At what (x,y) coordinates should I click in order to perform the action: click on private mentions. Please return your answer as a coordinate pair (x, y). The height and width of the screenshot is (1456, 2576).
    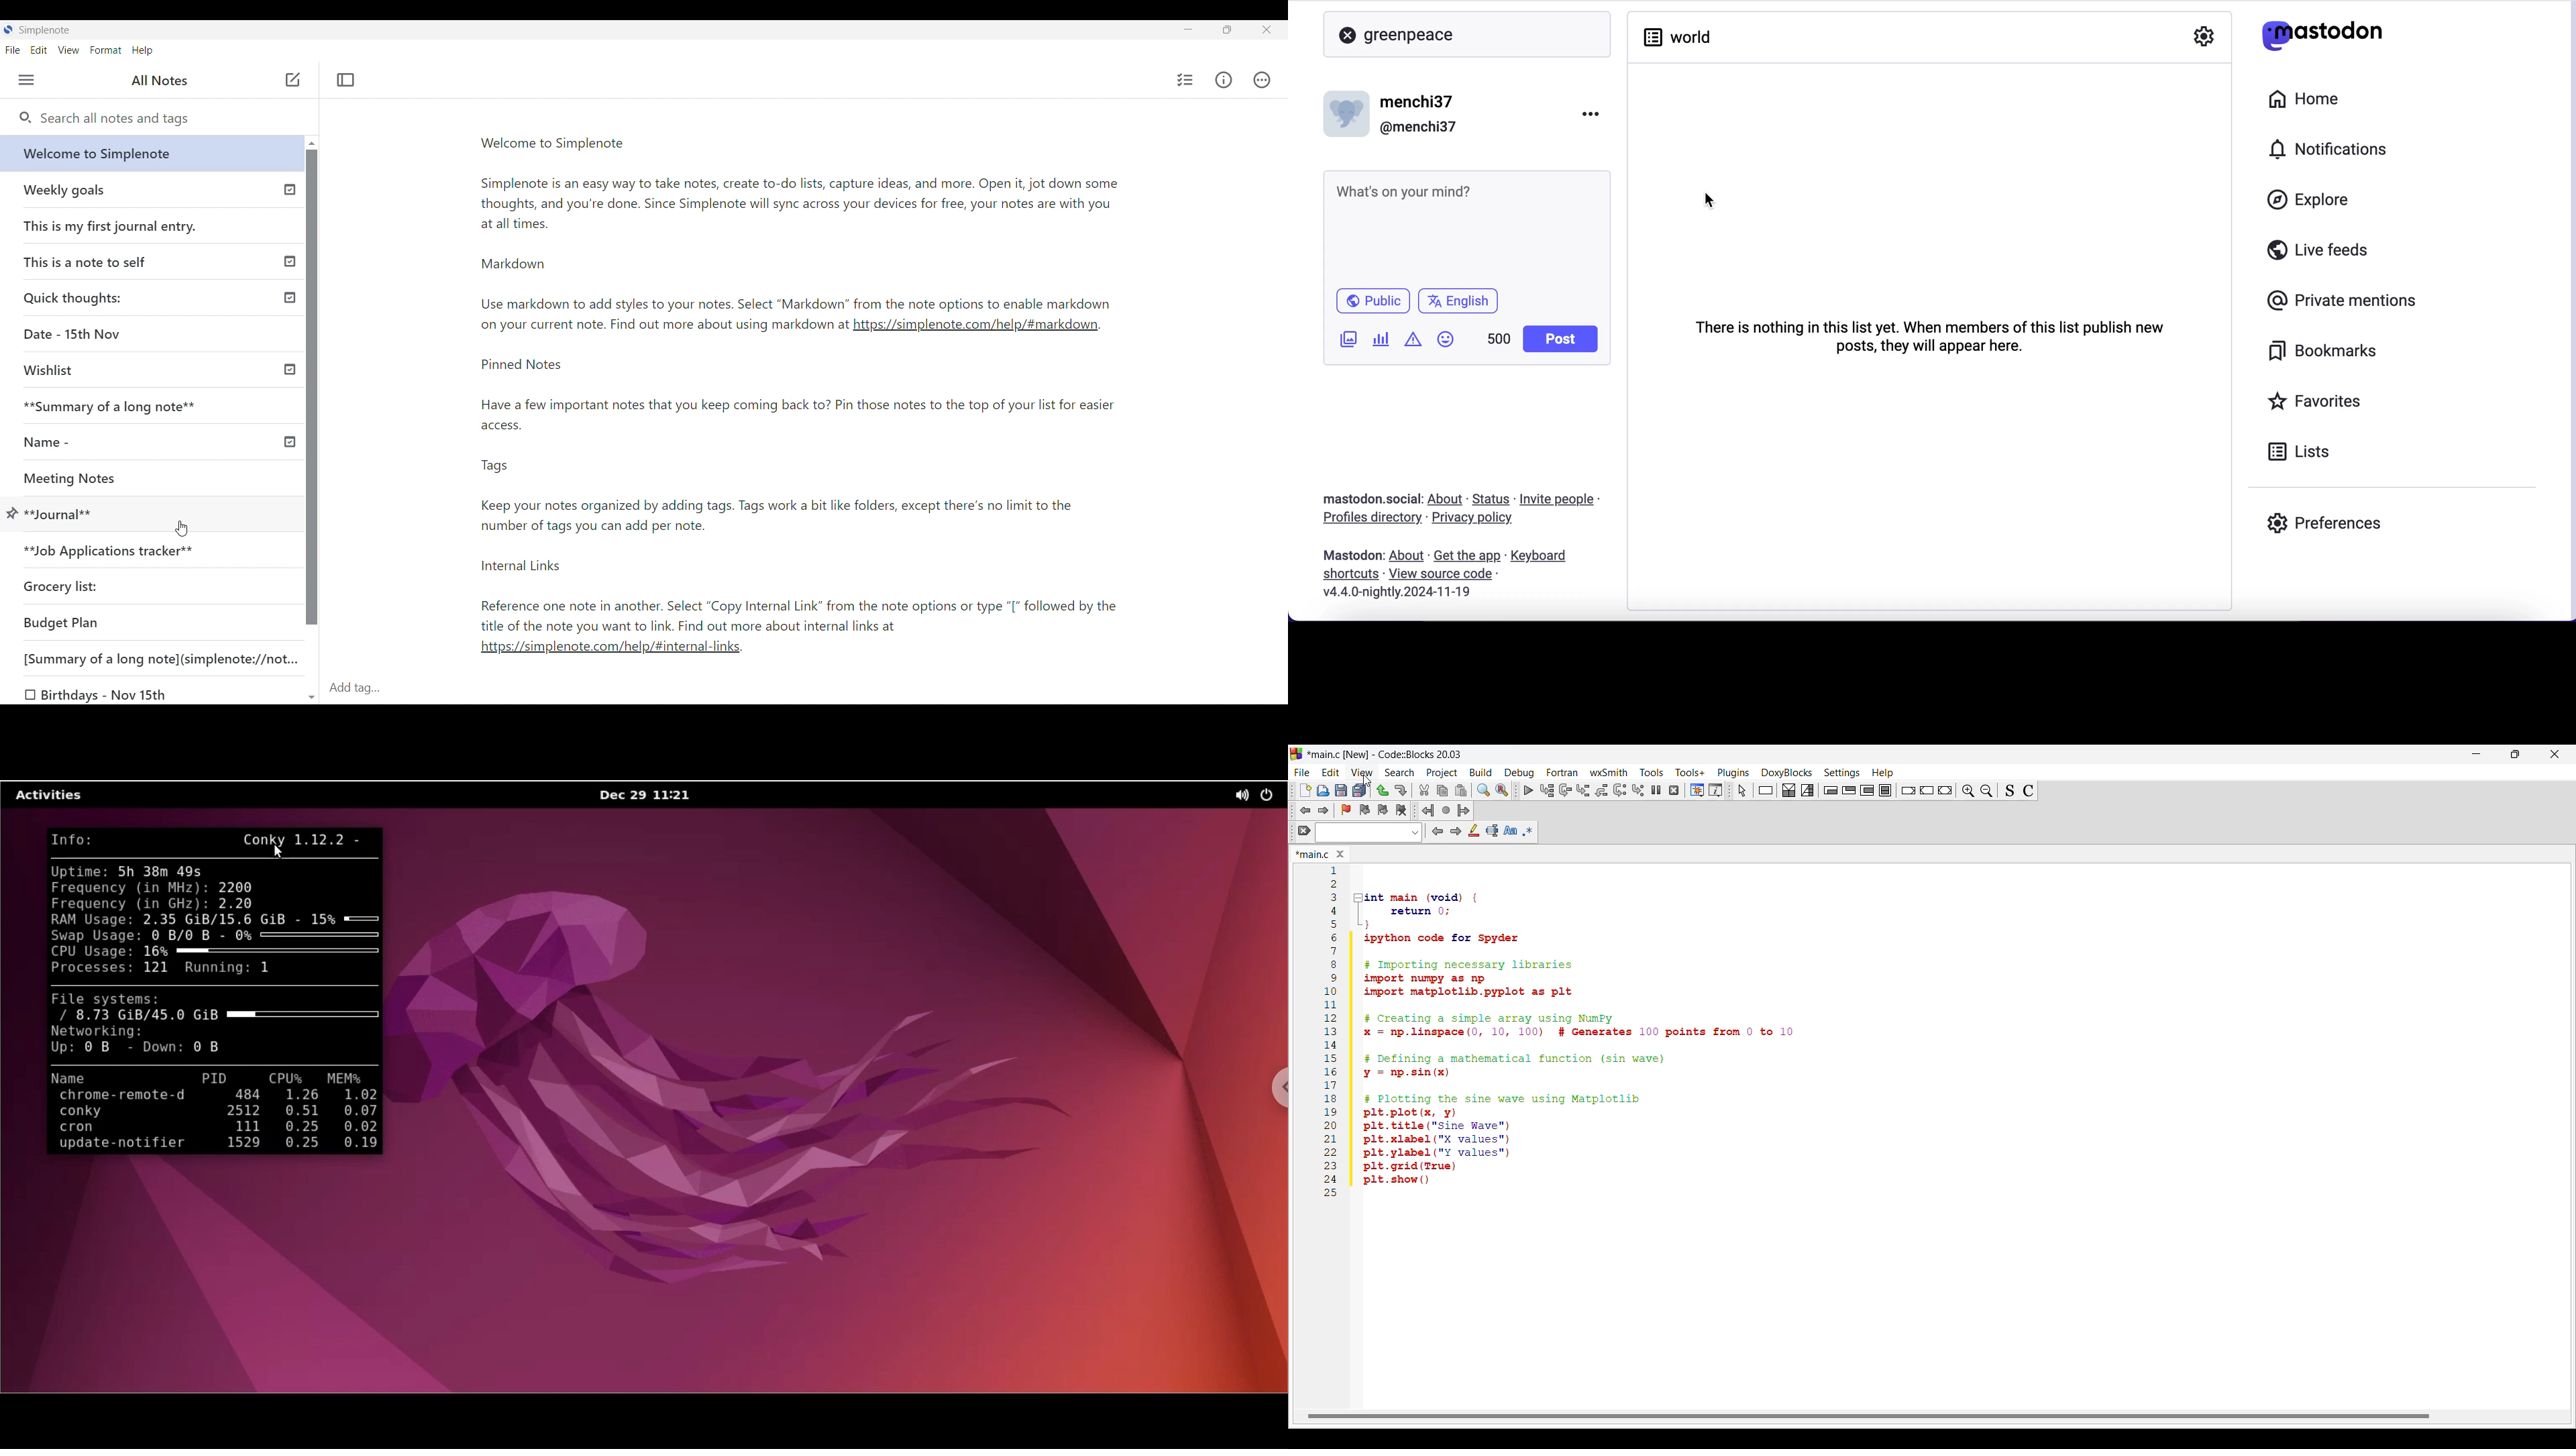
    Looking at the image, I should click on (2345, 298).